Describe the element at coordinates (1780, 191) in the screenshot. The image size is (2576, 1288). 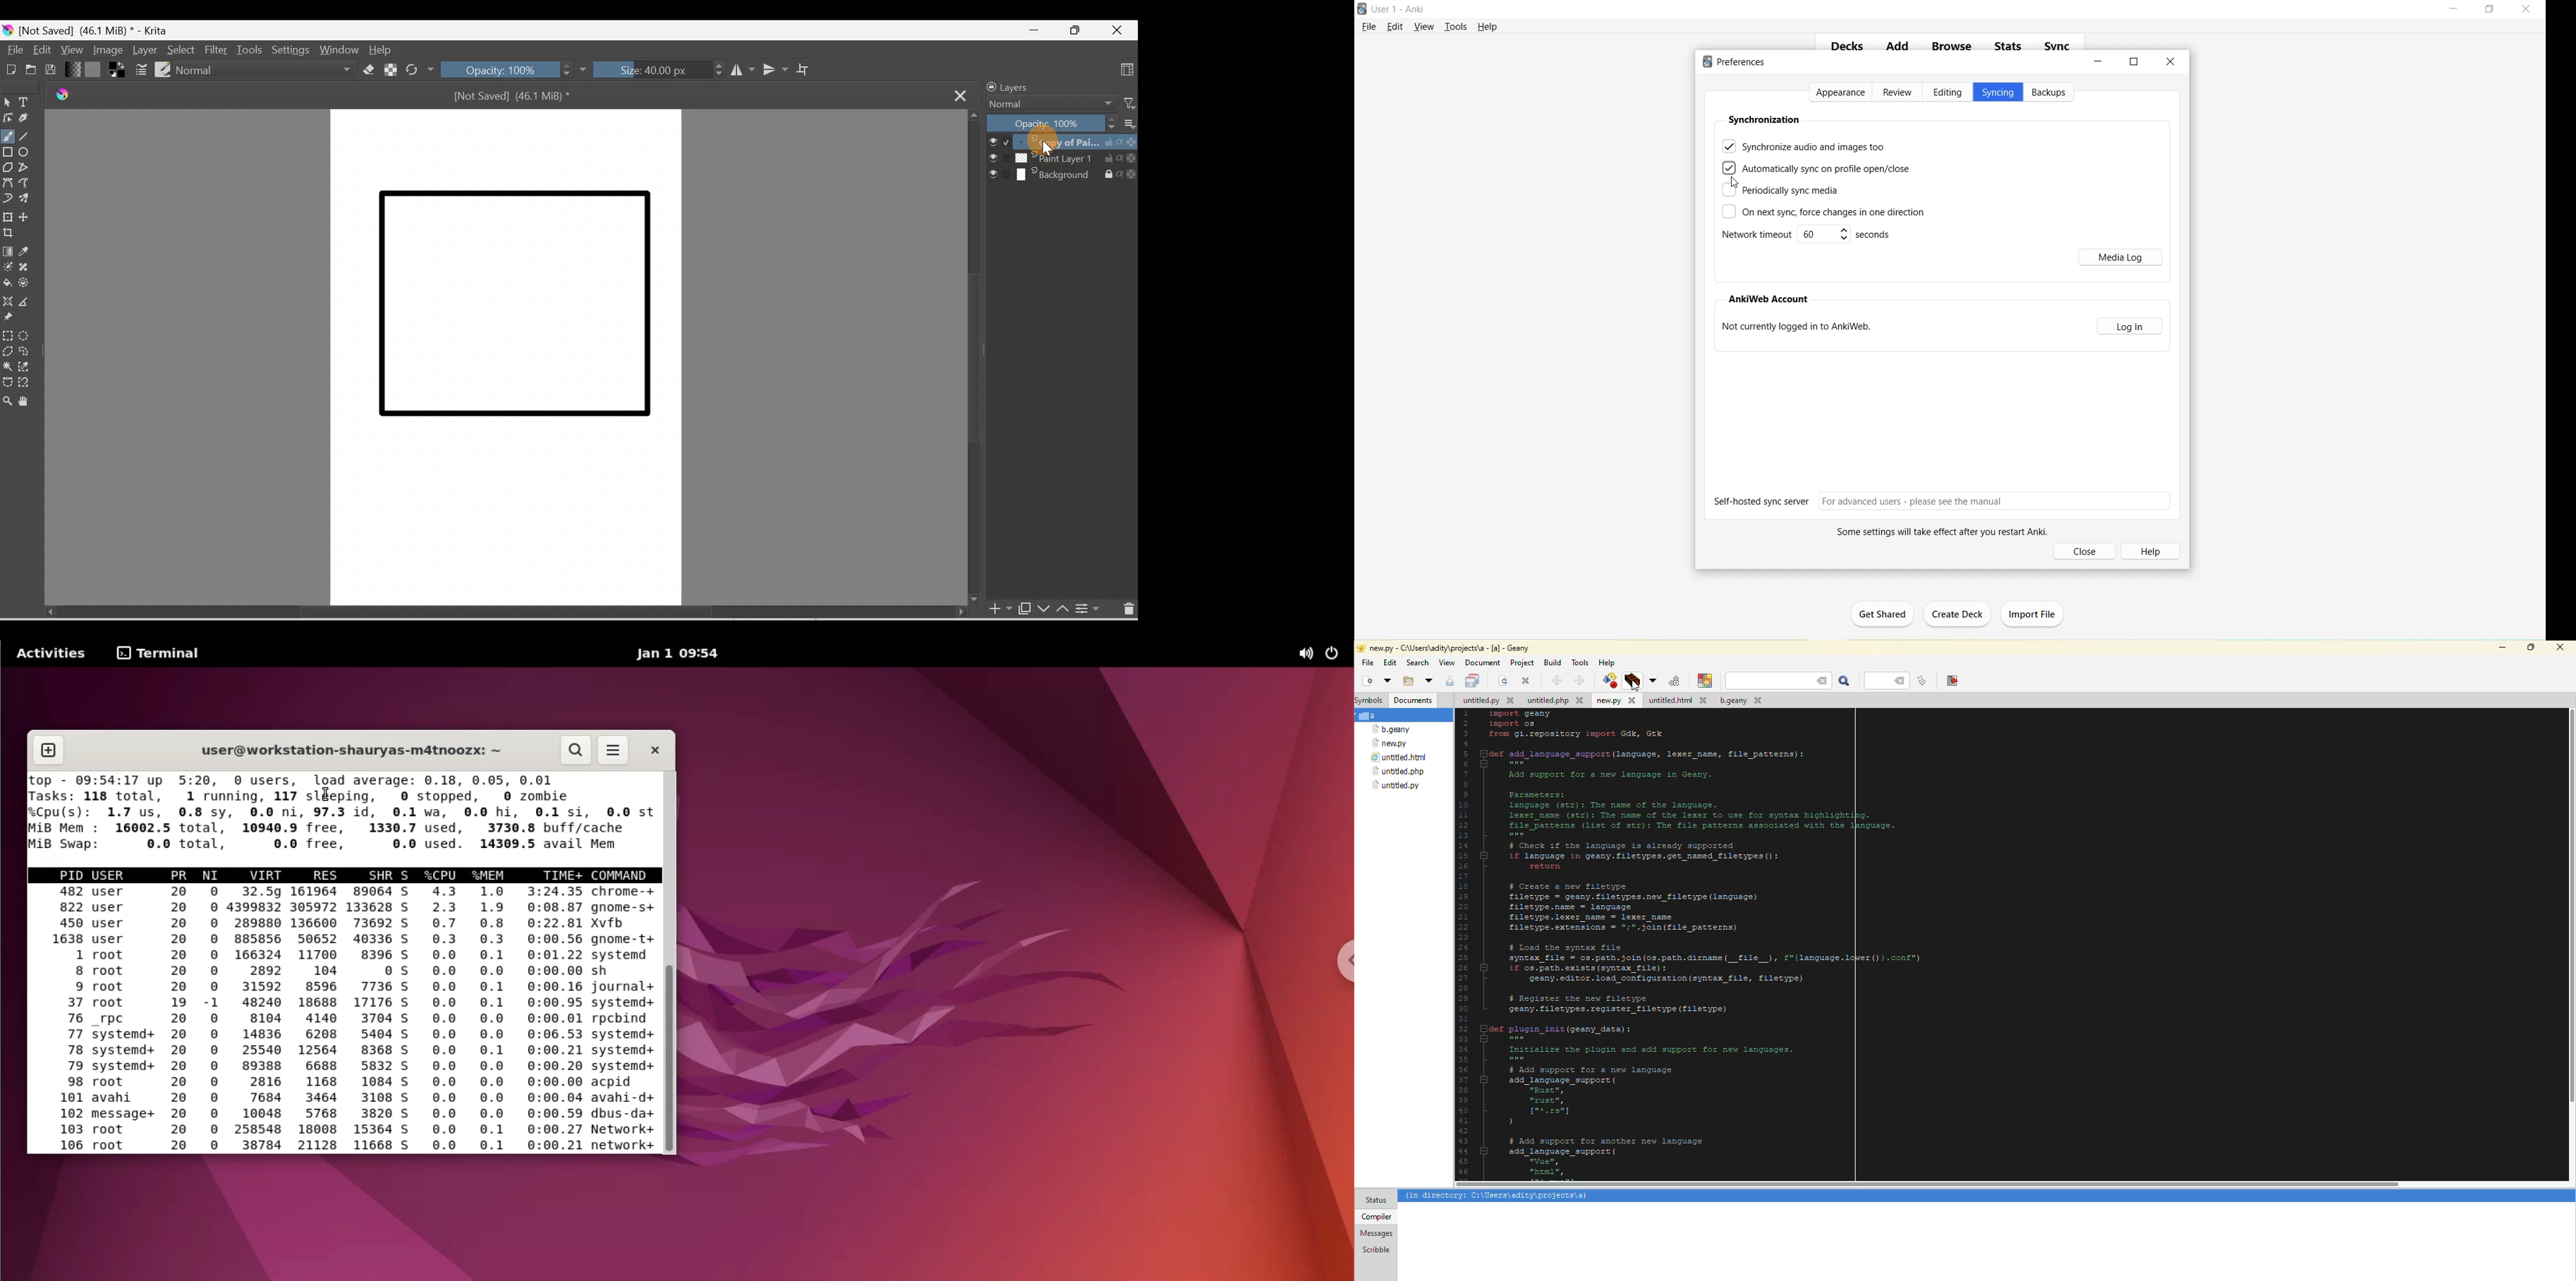
I see `Periodically sync media` at that location.